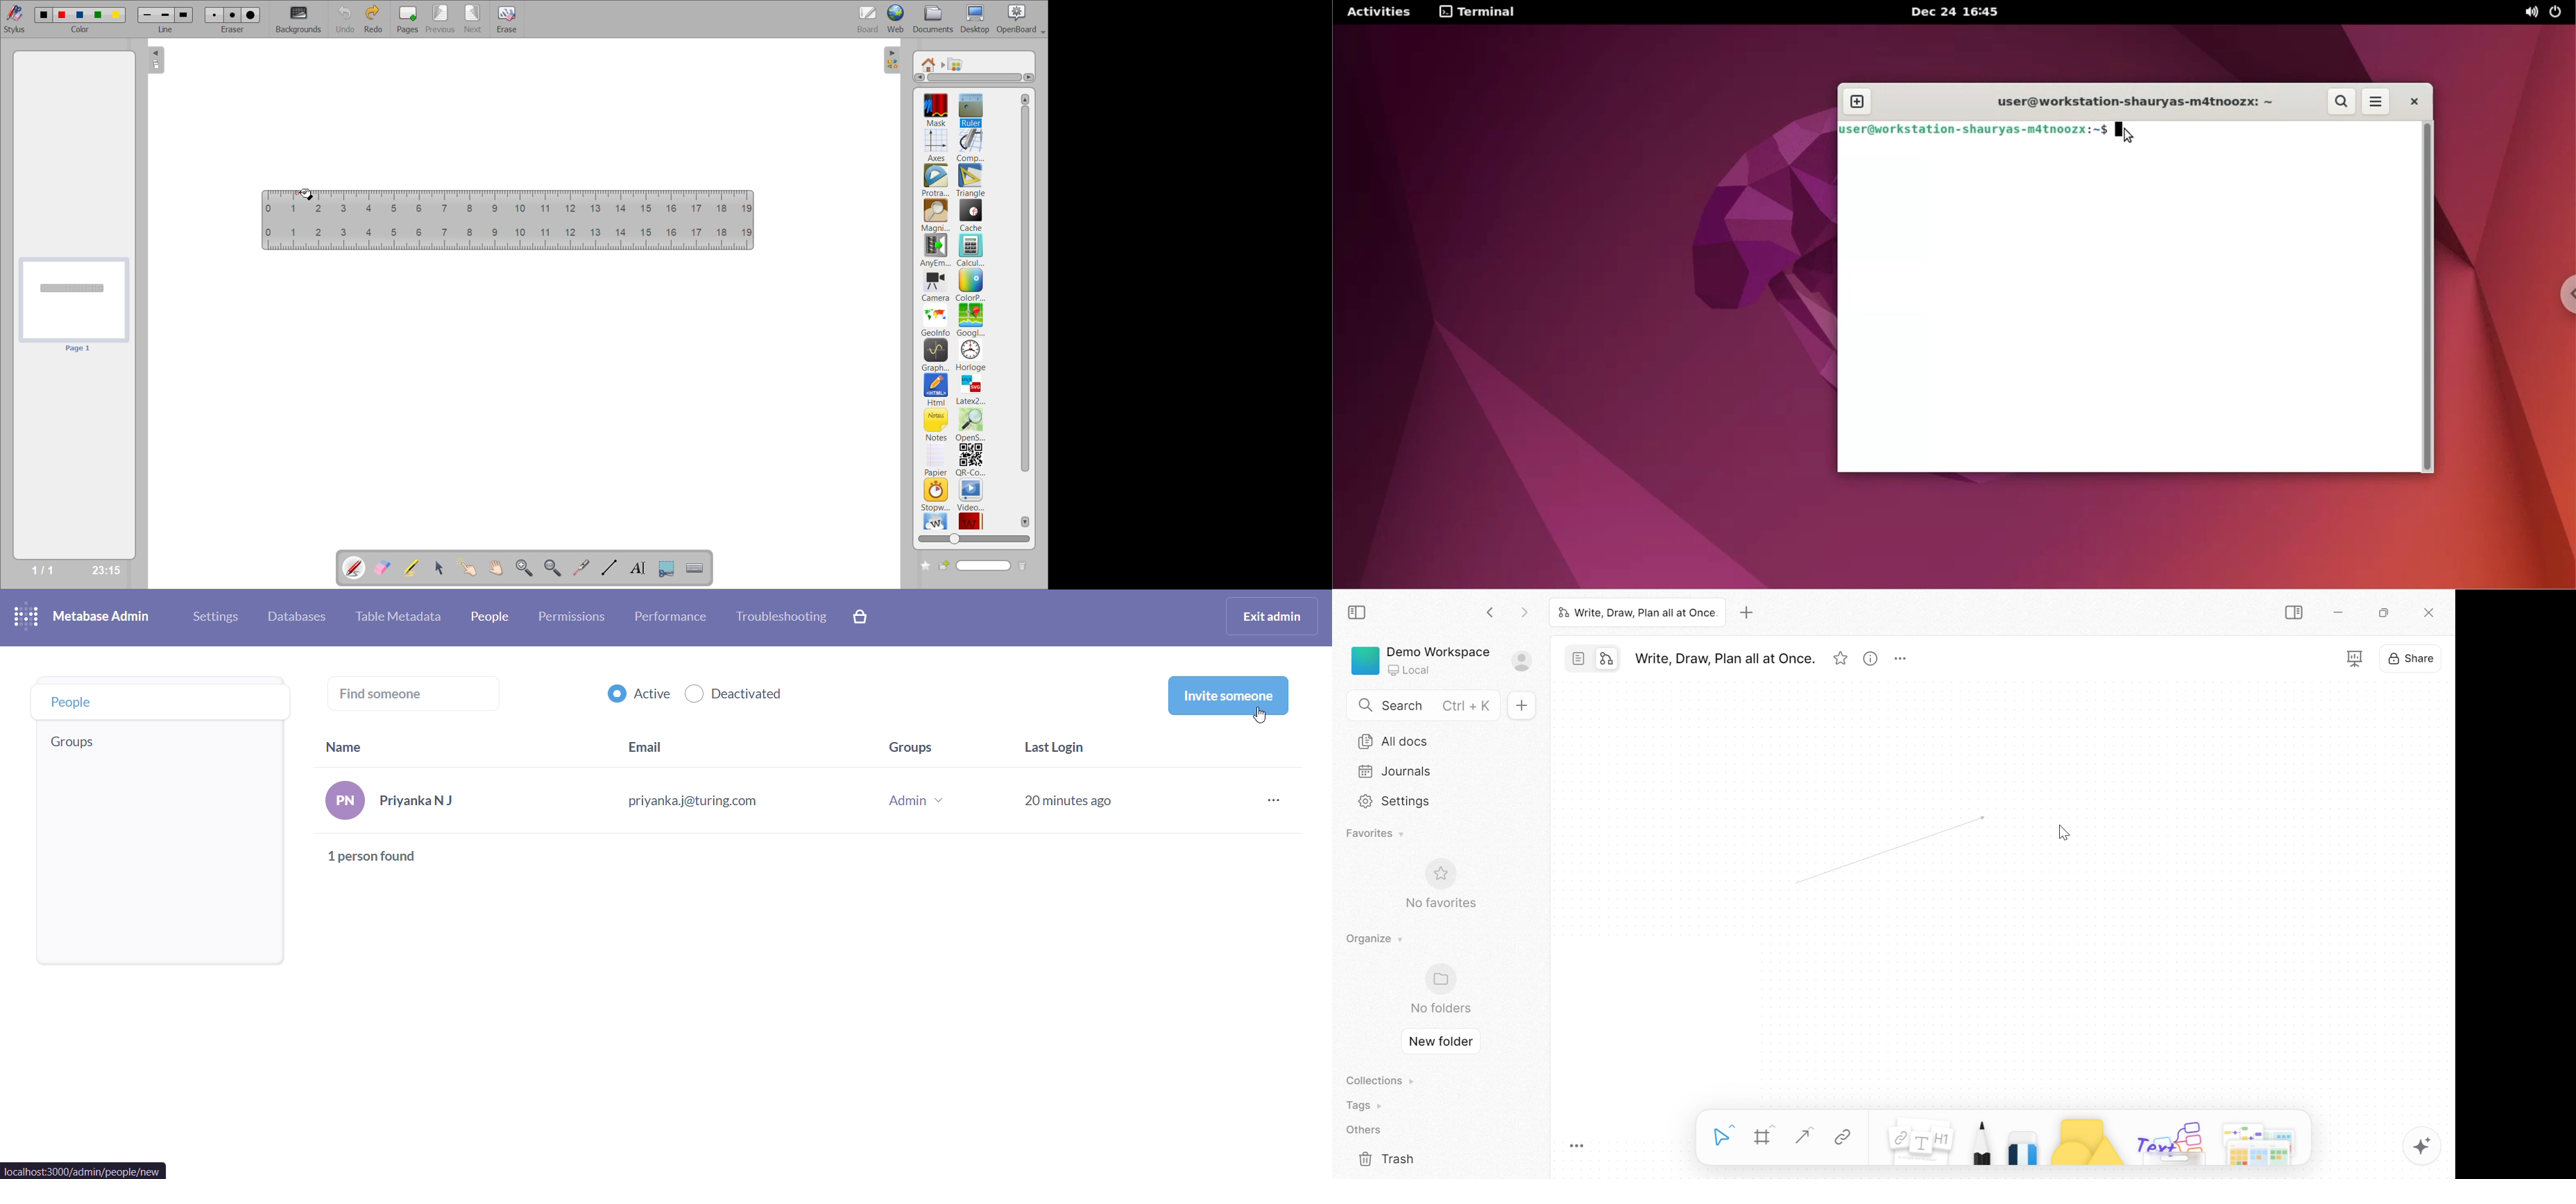 This screenshot has height=1204, width=2576. Describe the element at coordinates (107, 617) in the screenshot. I see `metabase admin` at that location.